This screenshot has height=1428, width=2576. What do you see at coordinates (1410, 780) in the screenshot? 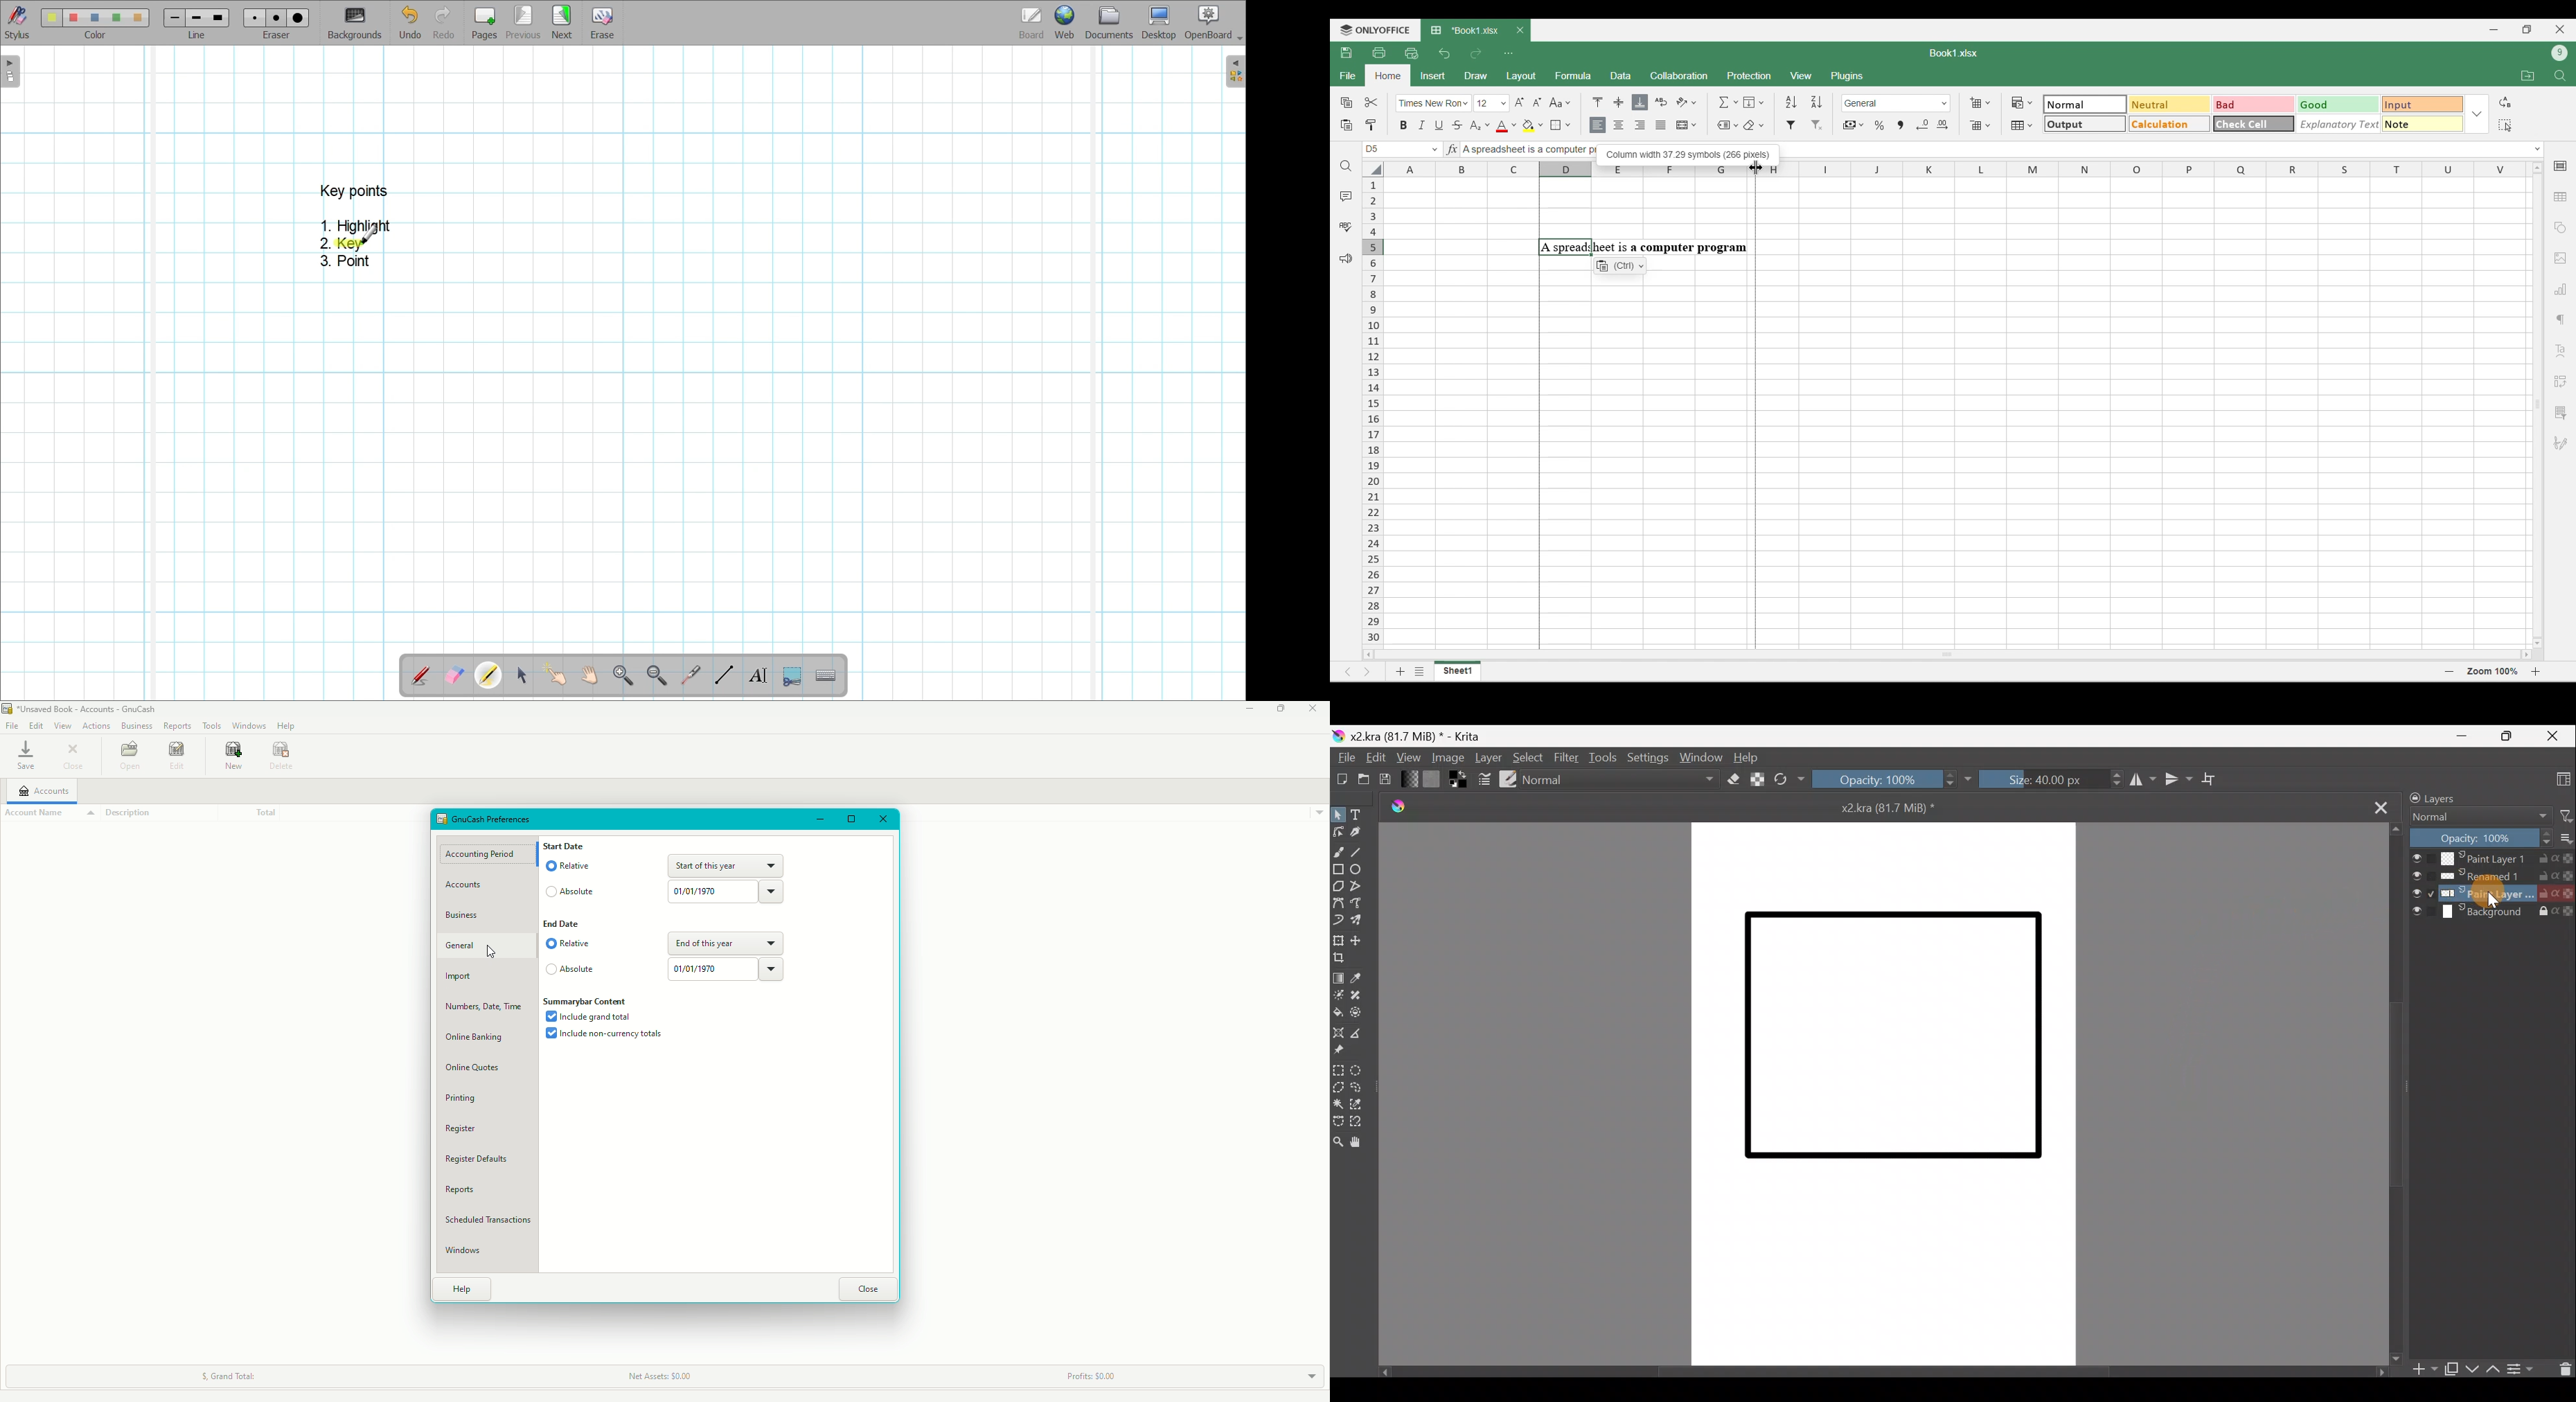
I see `Fill gradients` at bounding box center [1410, 780].